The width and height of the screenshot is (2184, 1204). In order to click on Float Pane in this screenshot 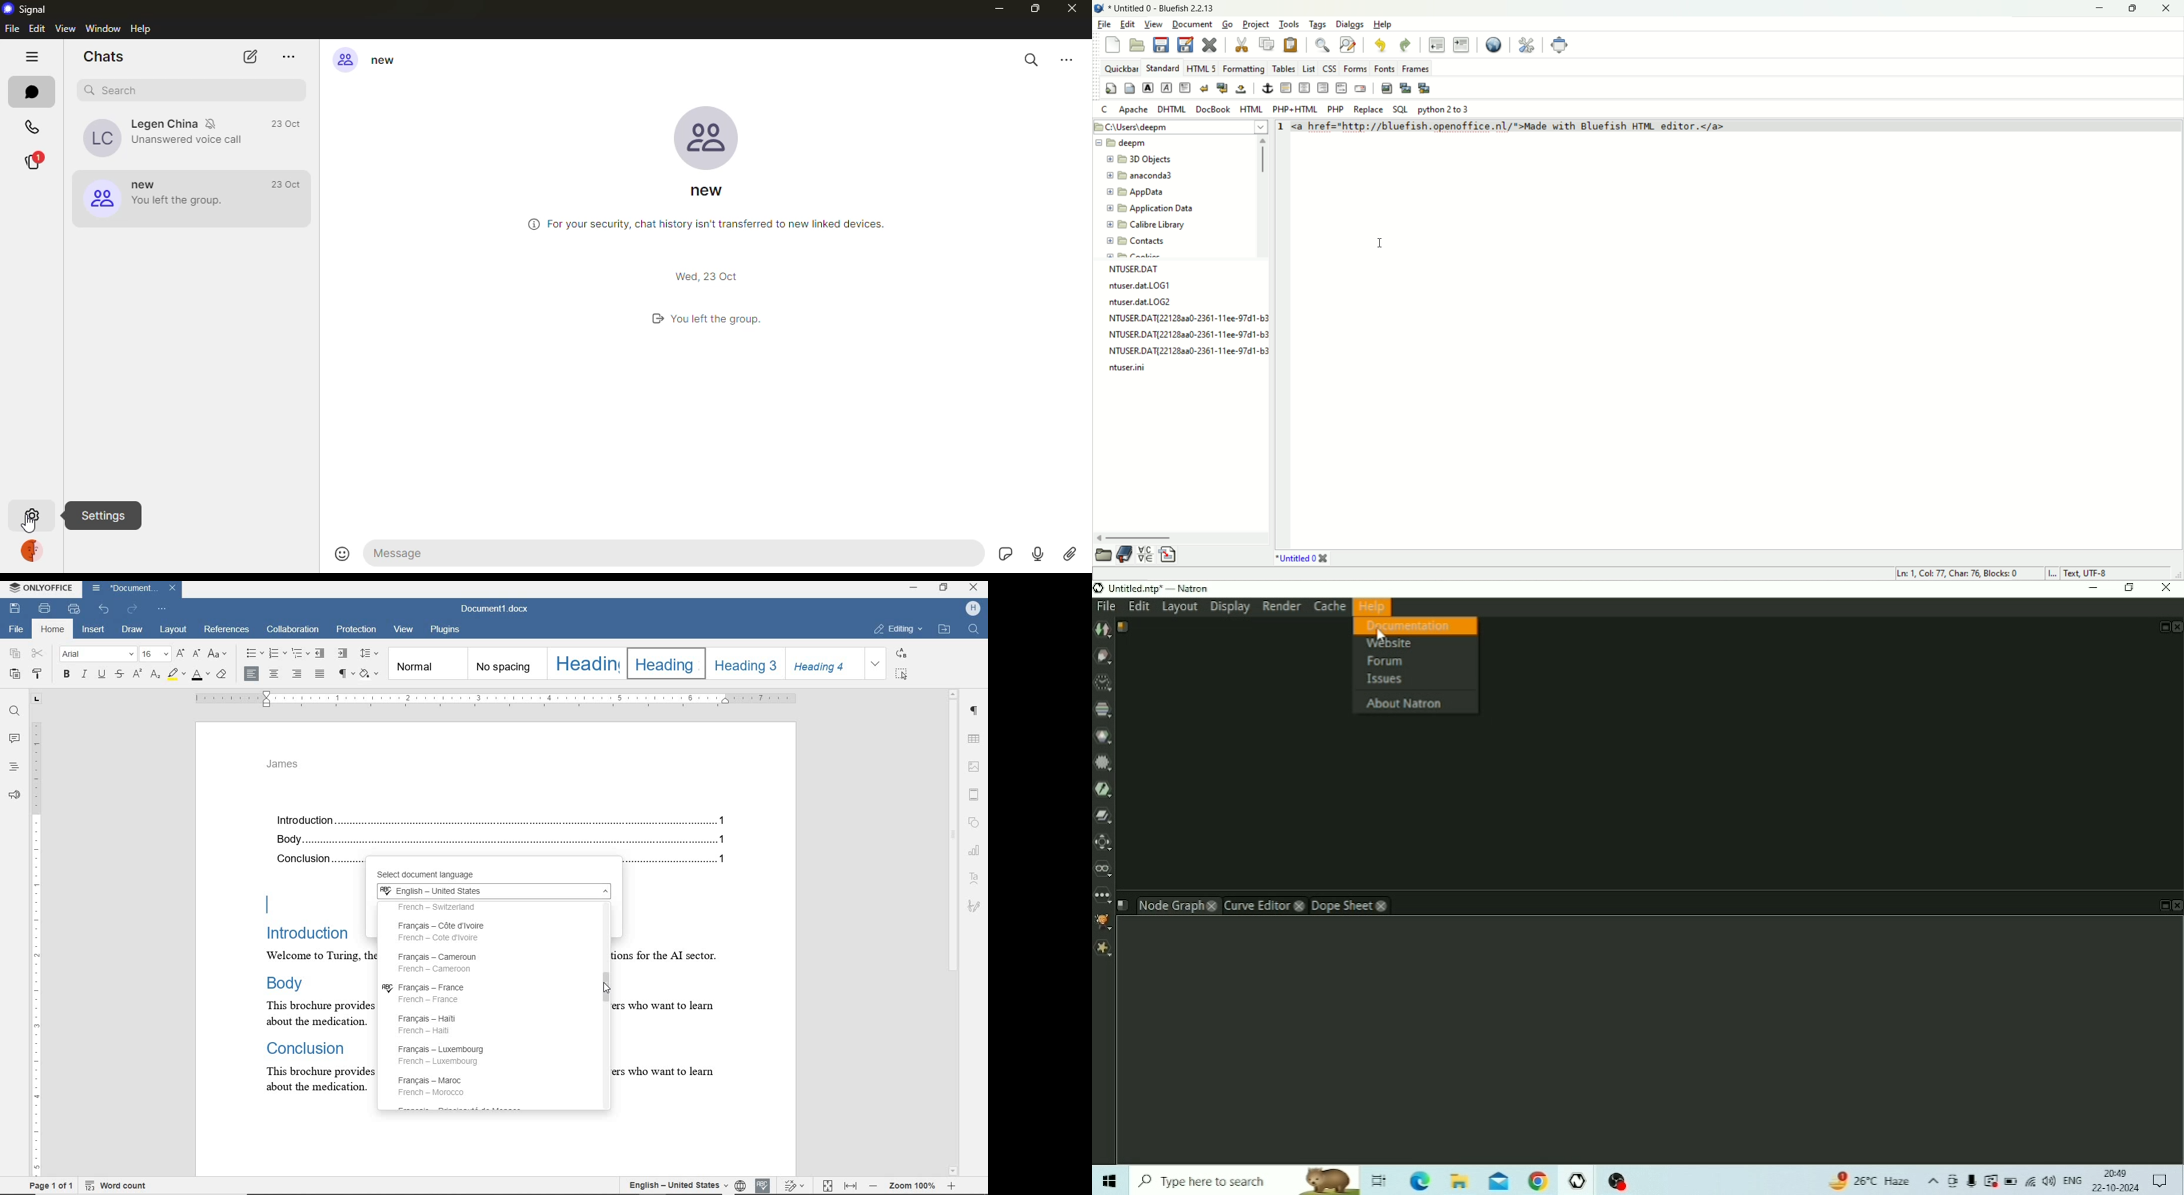, I will do `click(2161, 627)`.